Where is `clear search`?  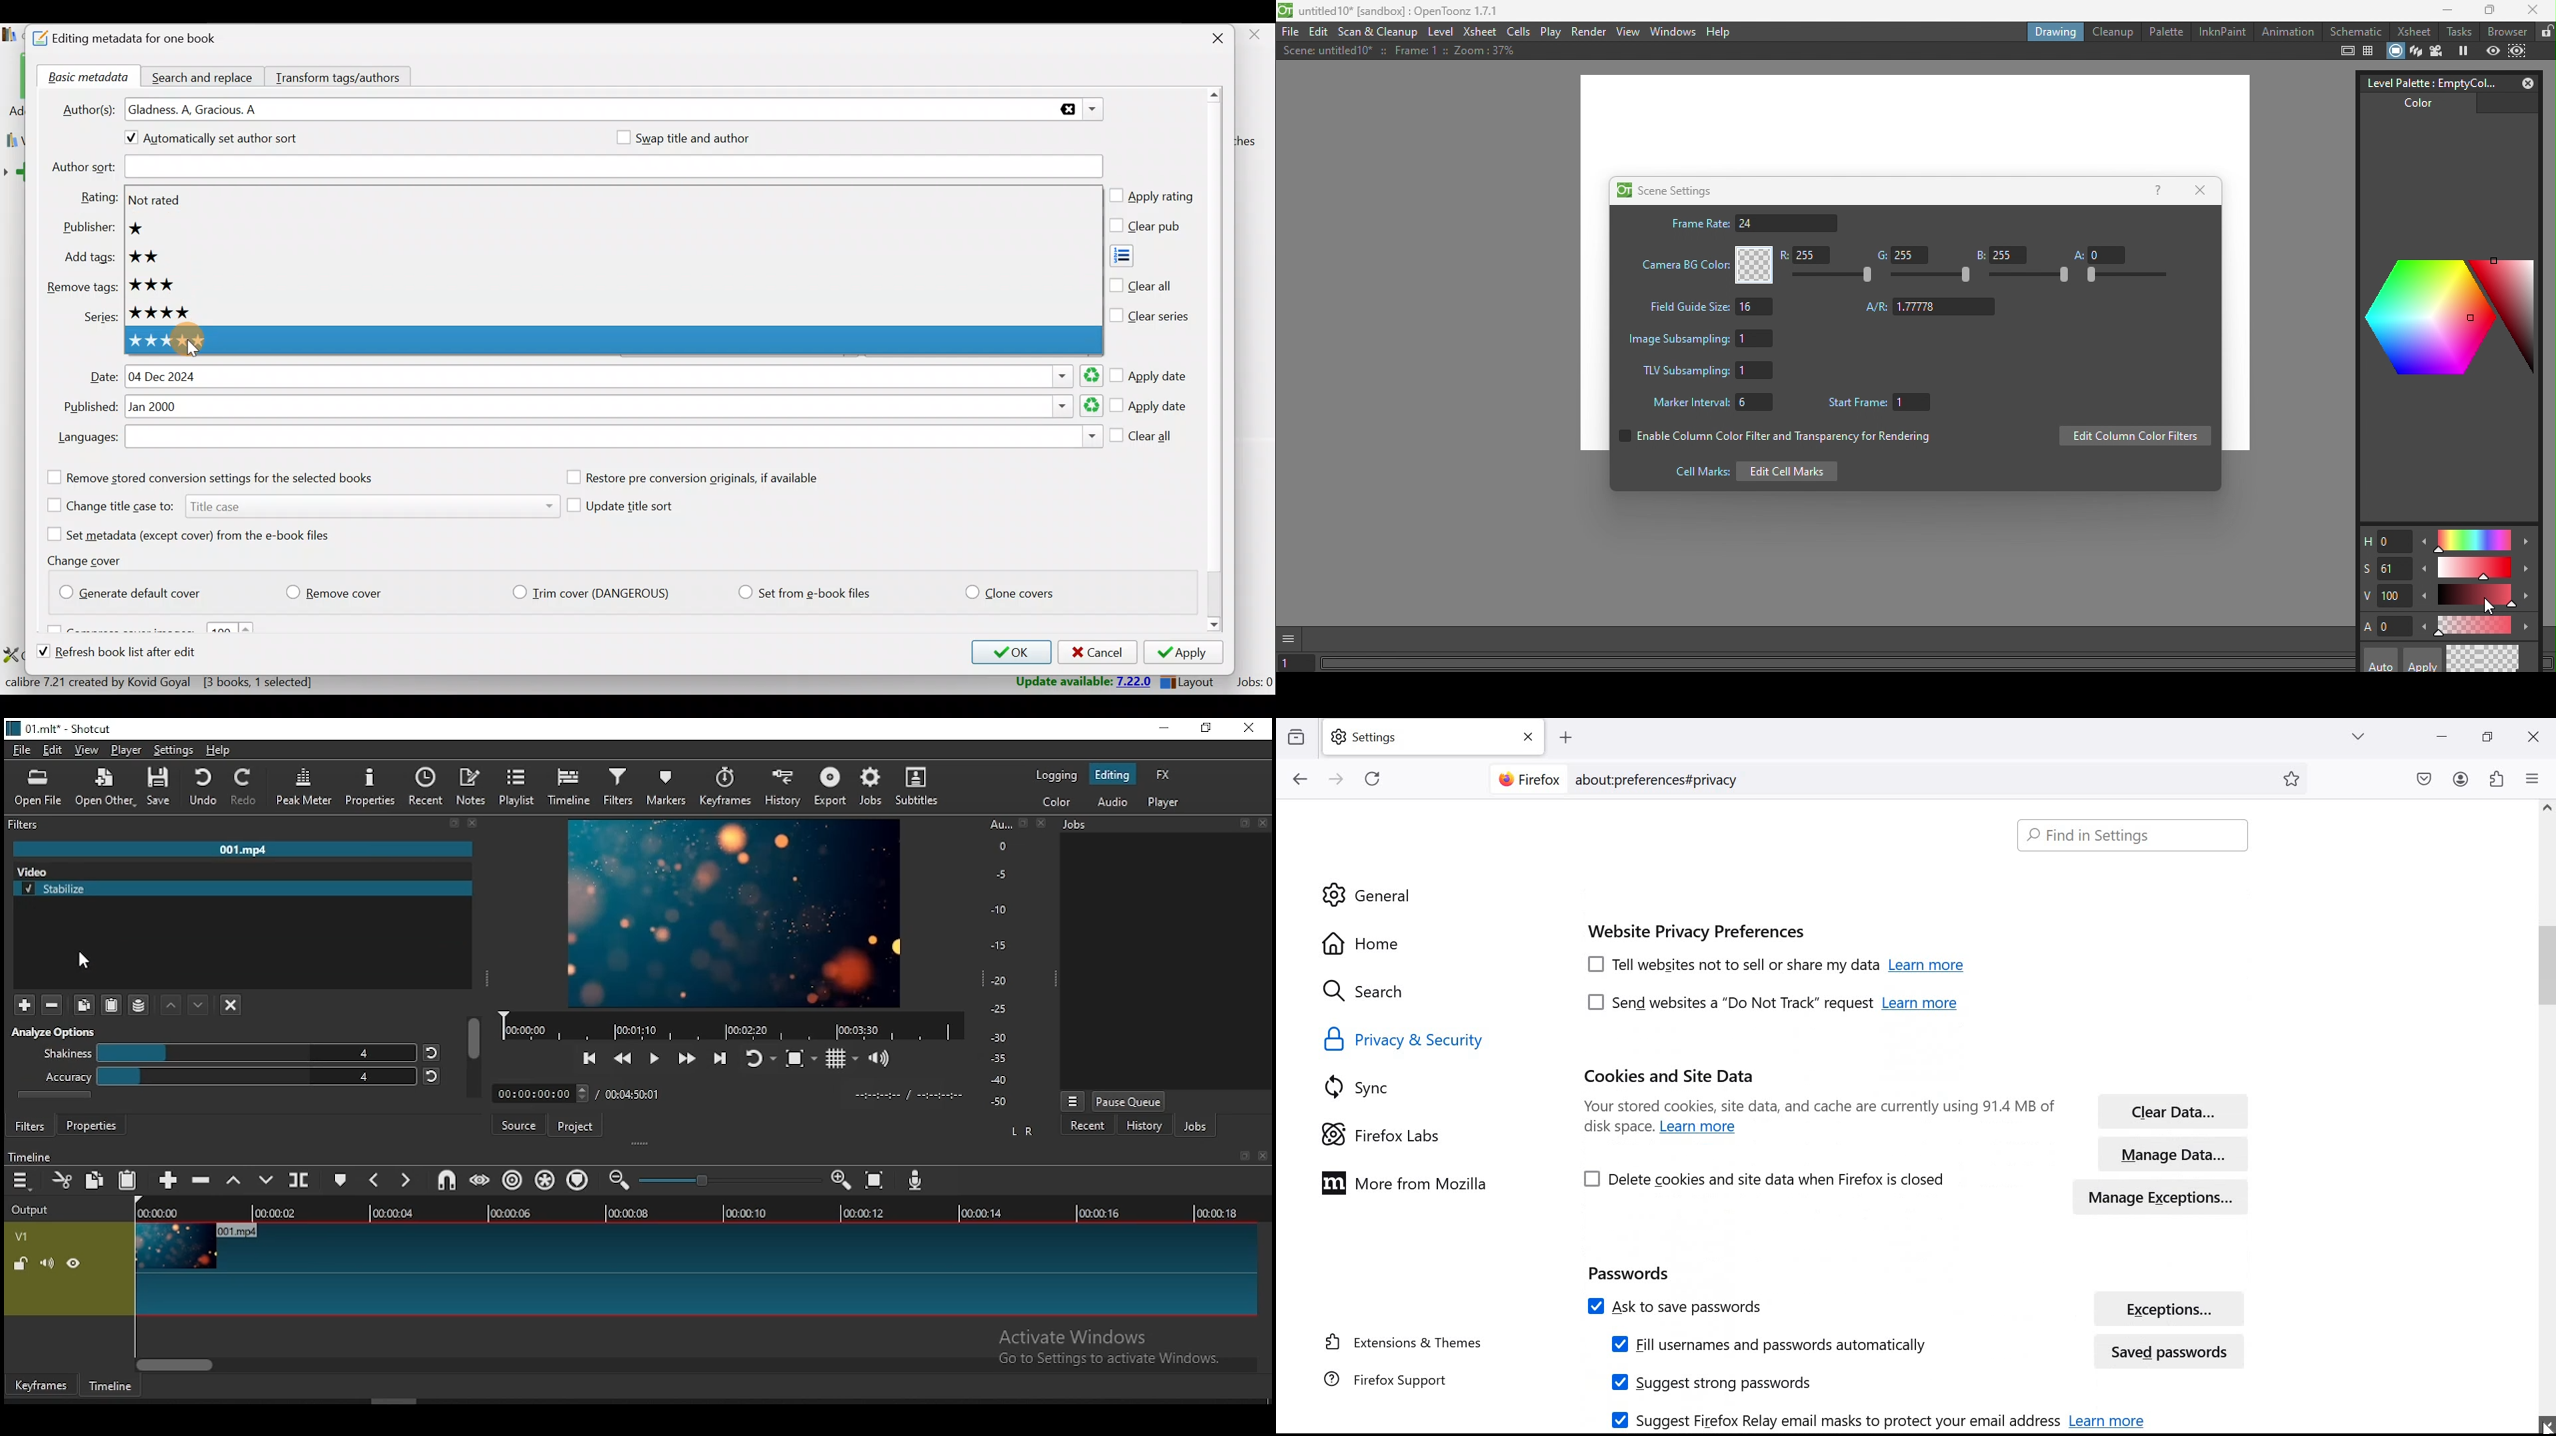
clear search is located at coordinates (454, 822).